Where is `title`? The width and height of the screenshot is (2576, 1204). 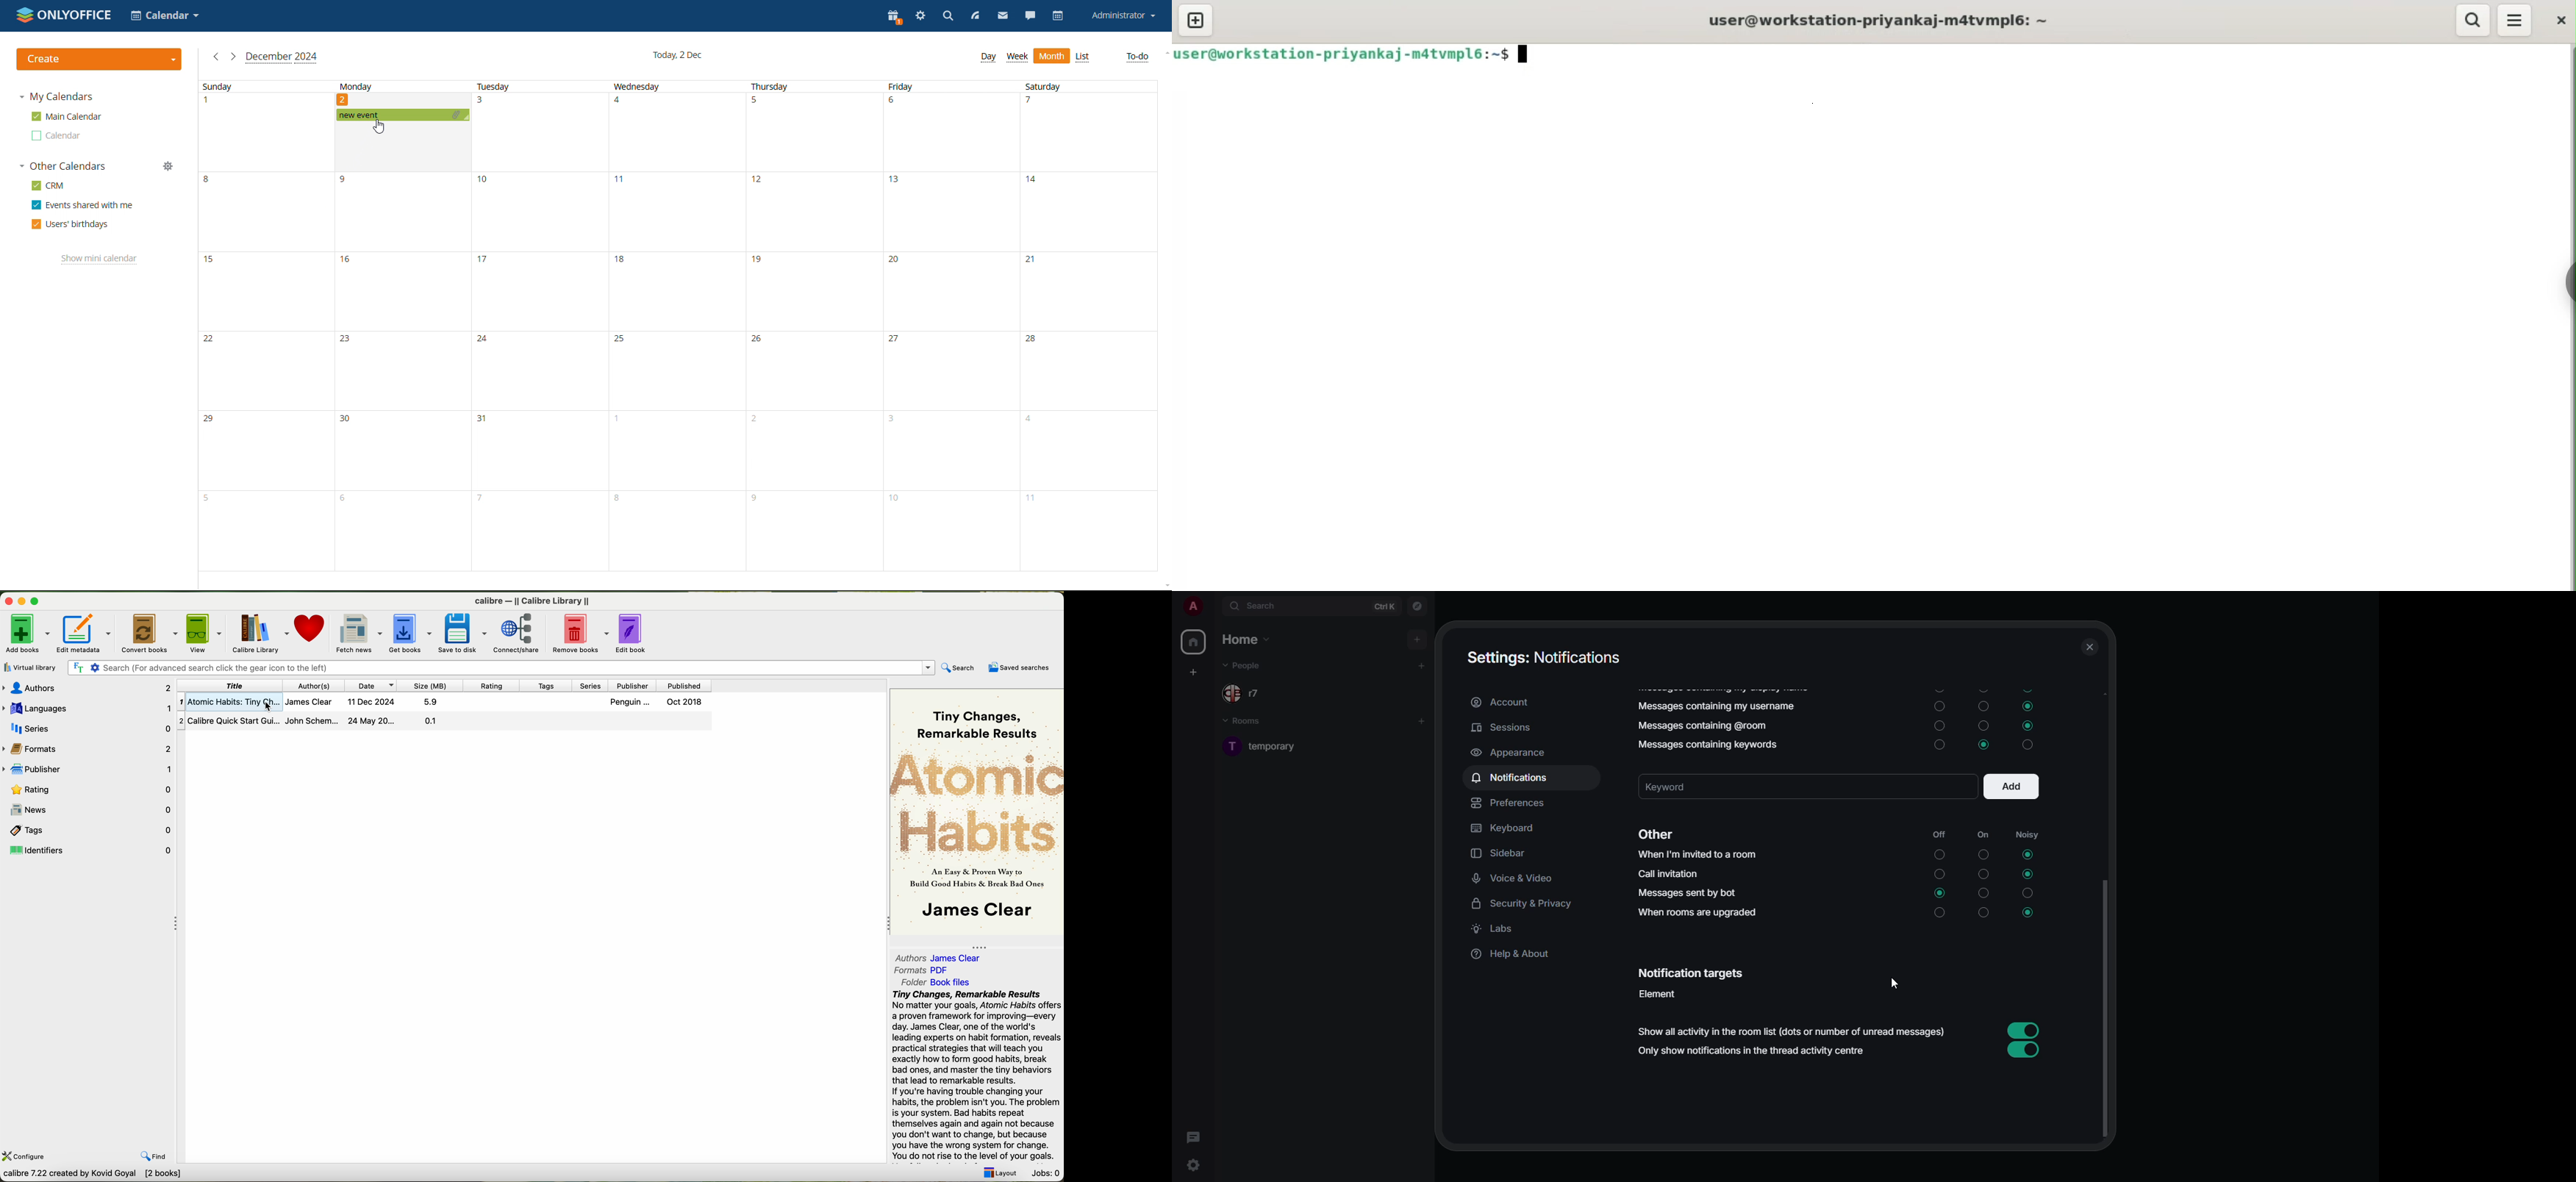
title is located at coordinates (229, 686).